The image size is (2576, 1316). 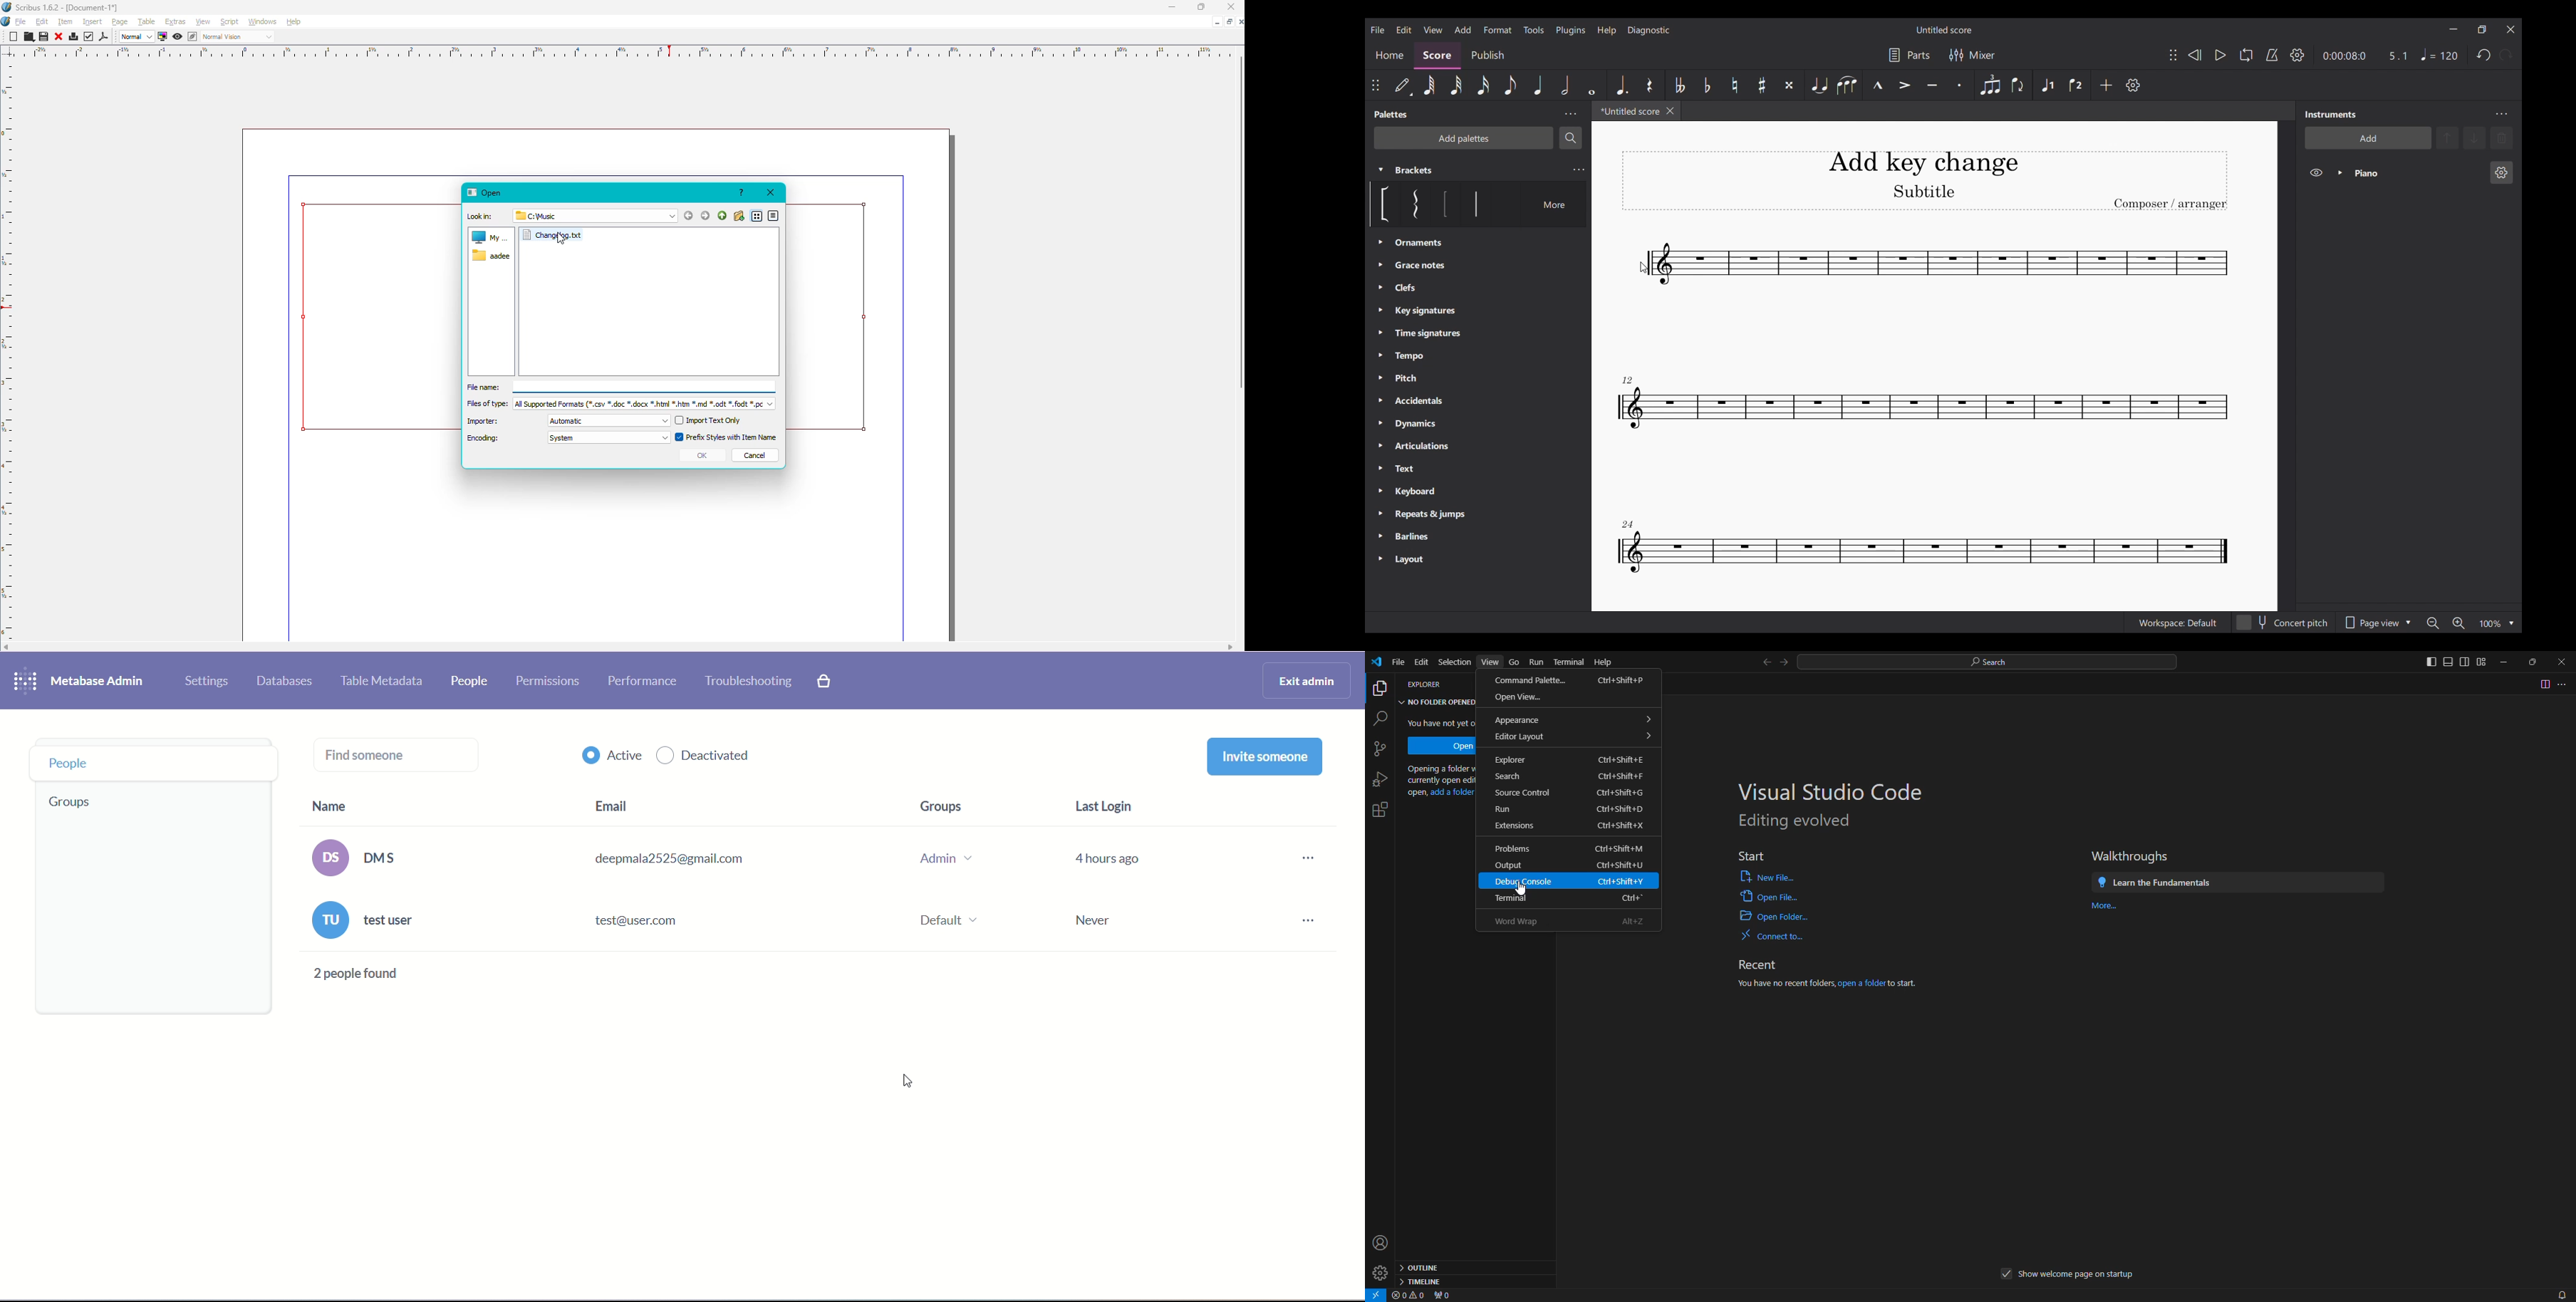 I want to click on Cut, Copy, Paste, so click(x=29, y=37).